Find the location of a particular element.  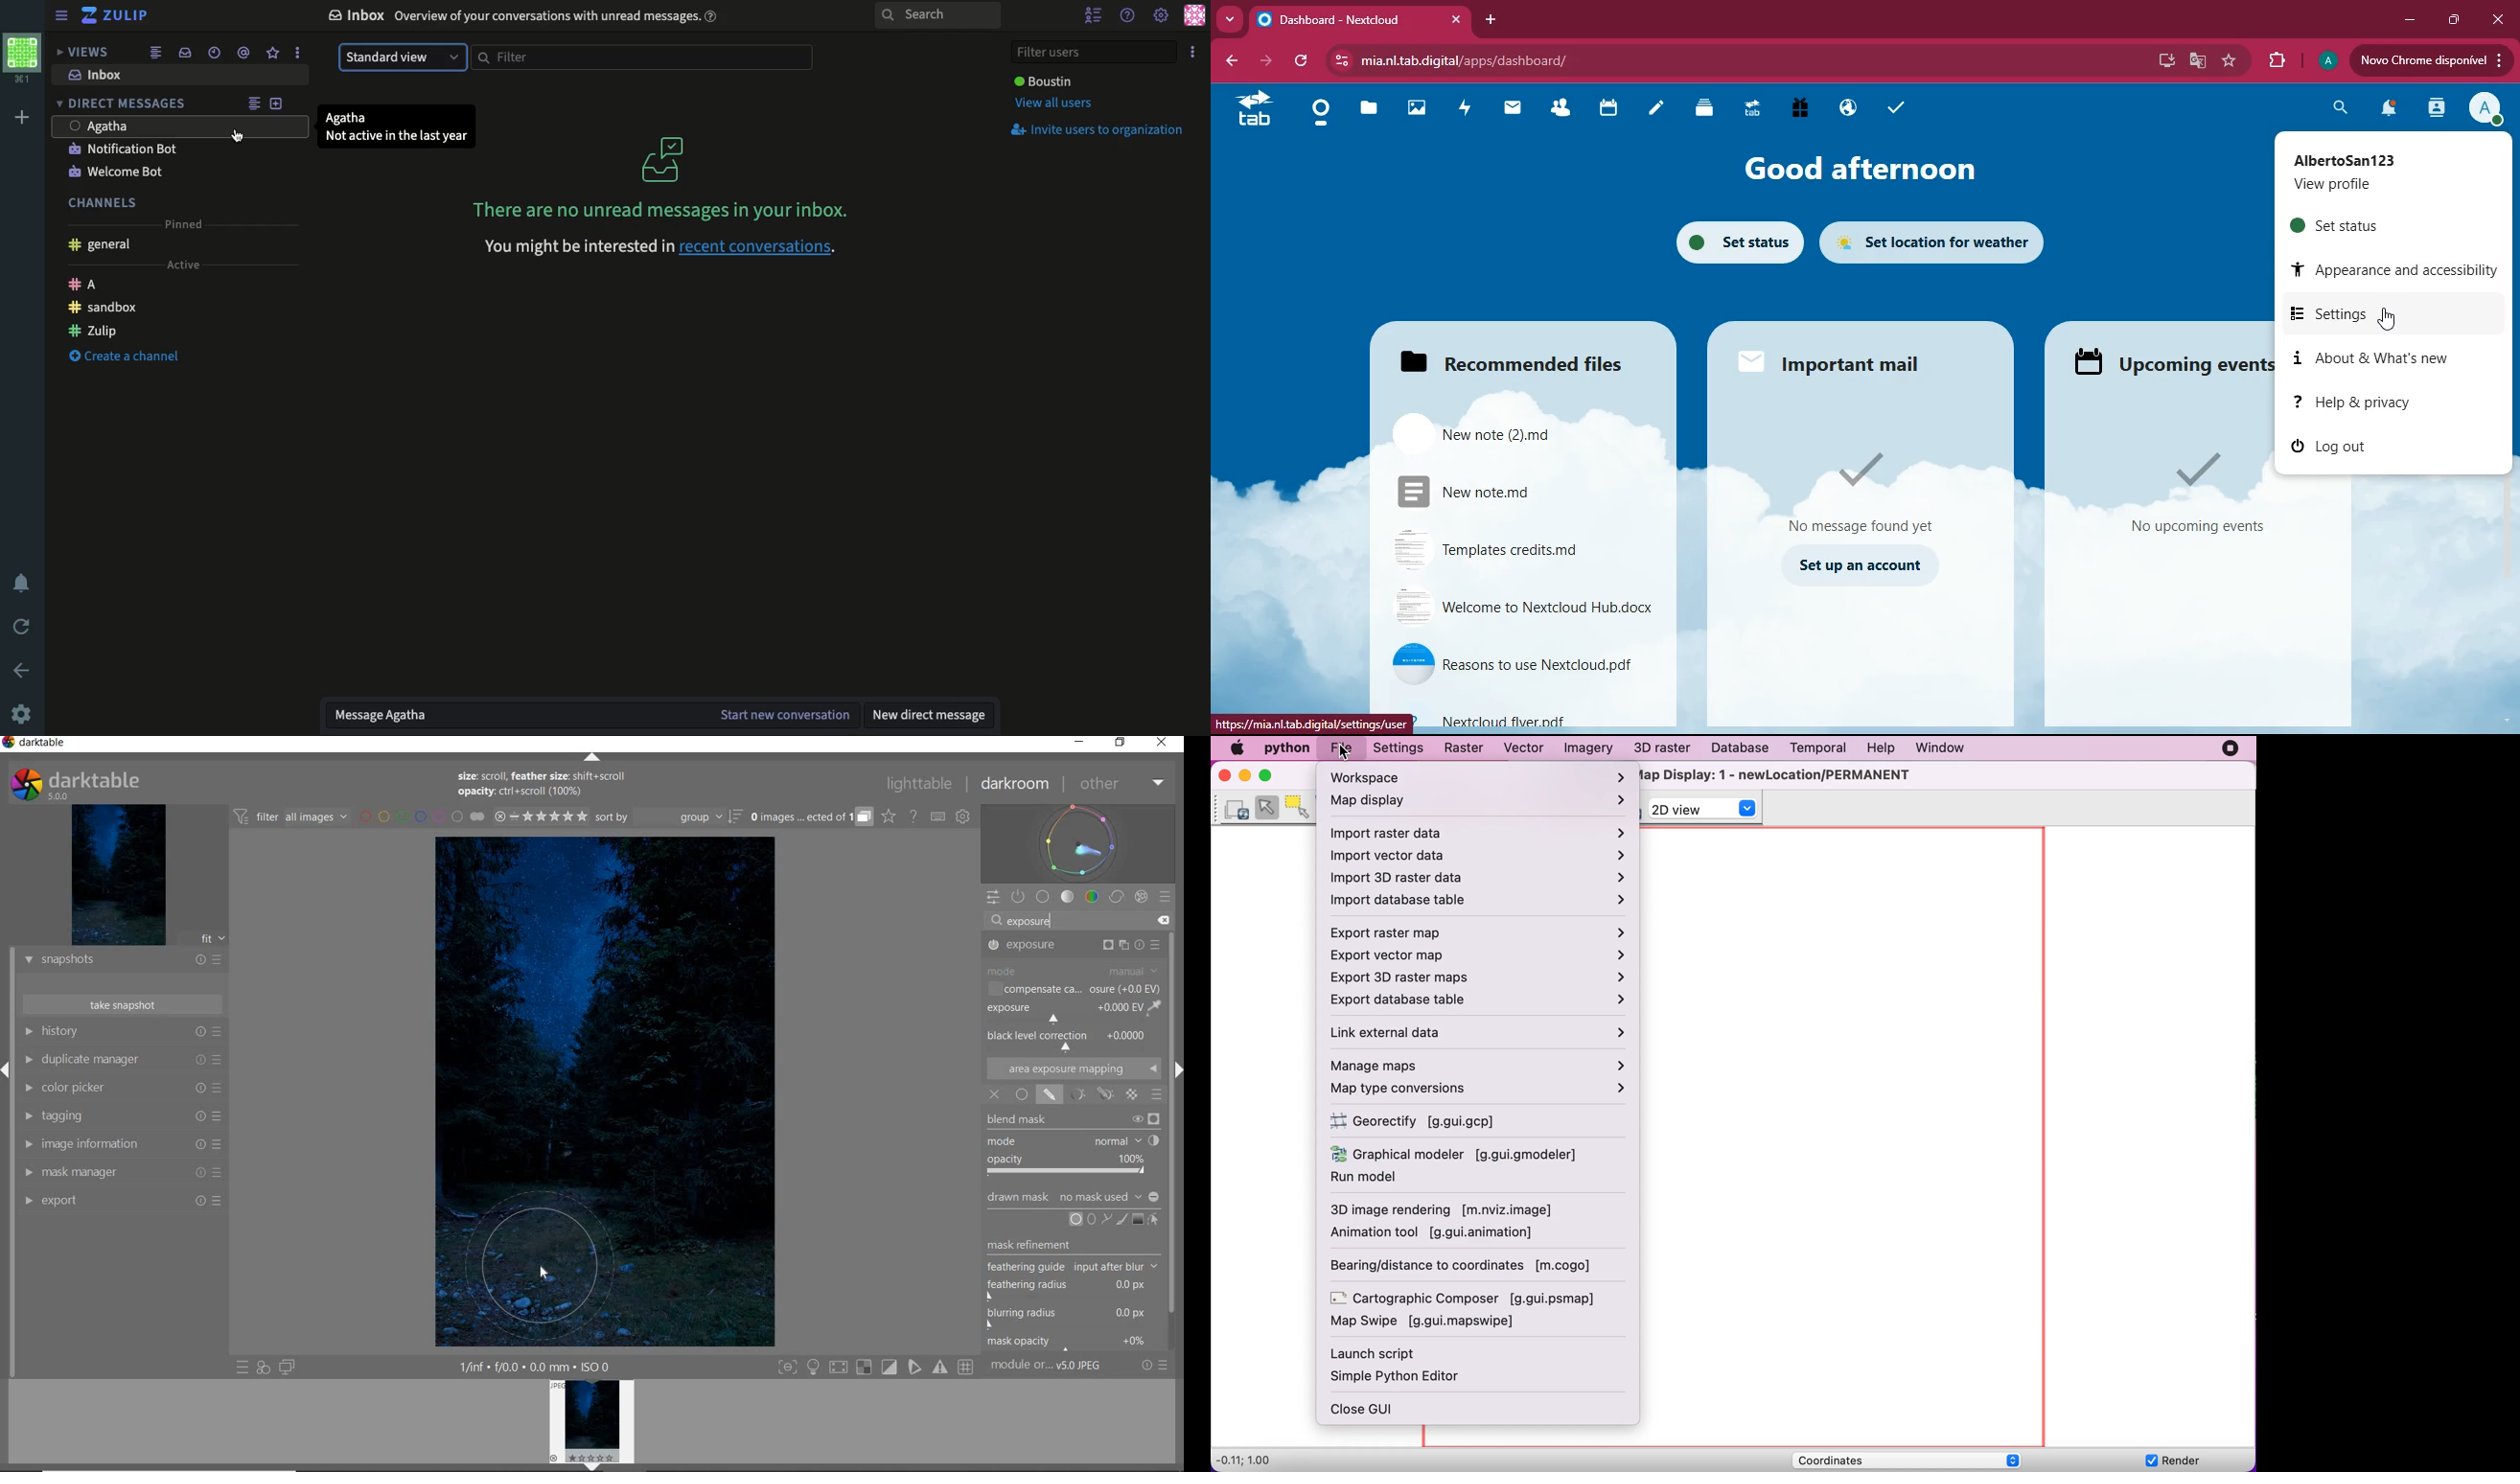

LIGHTTABLE is located at coordinates (919, 785).